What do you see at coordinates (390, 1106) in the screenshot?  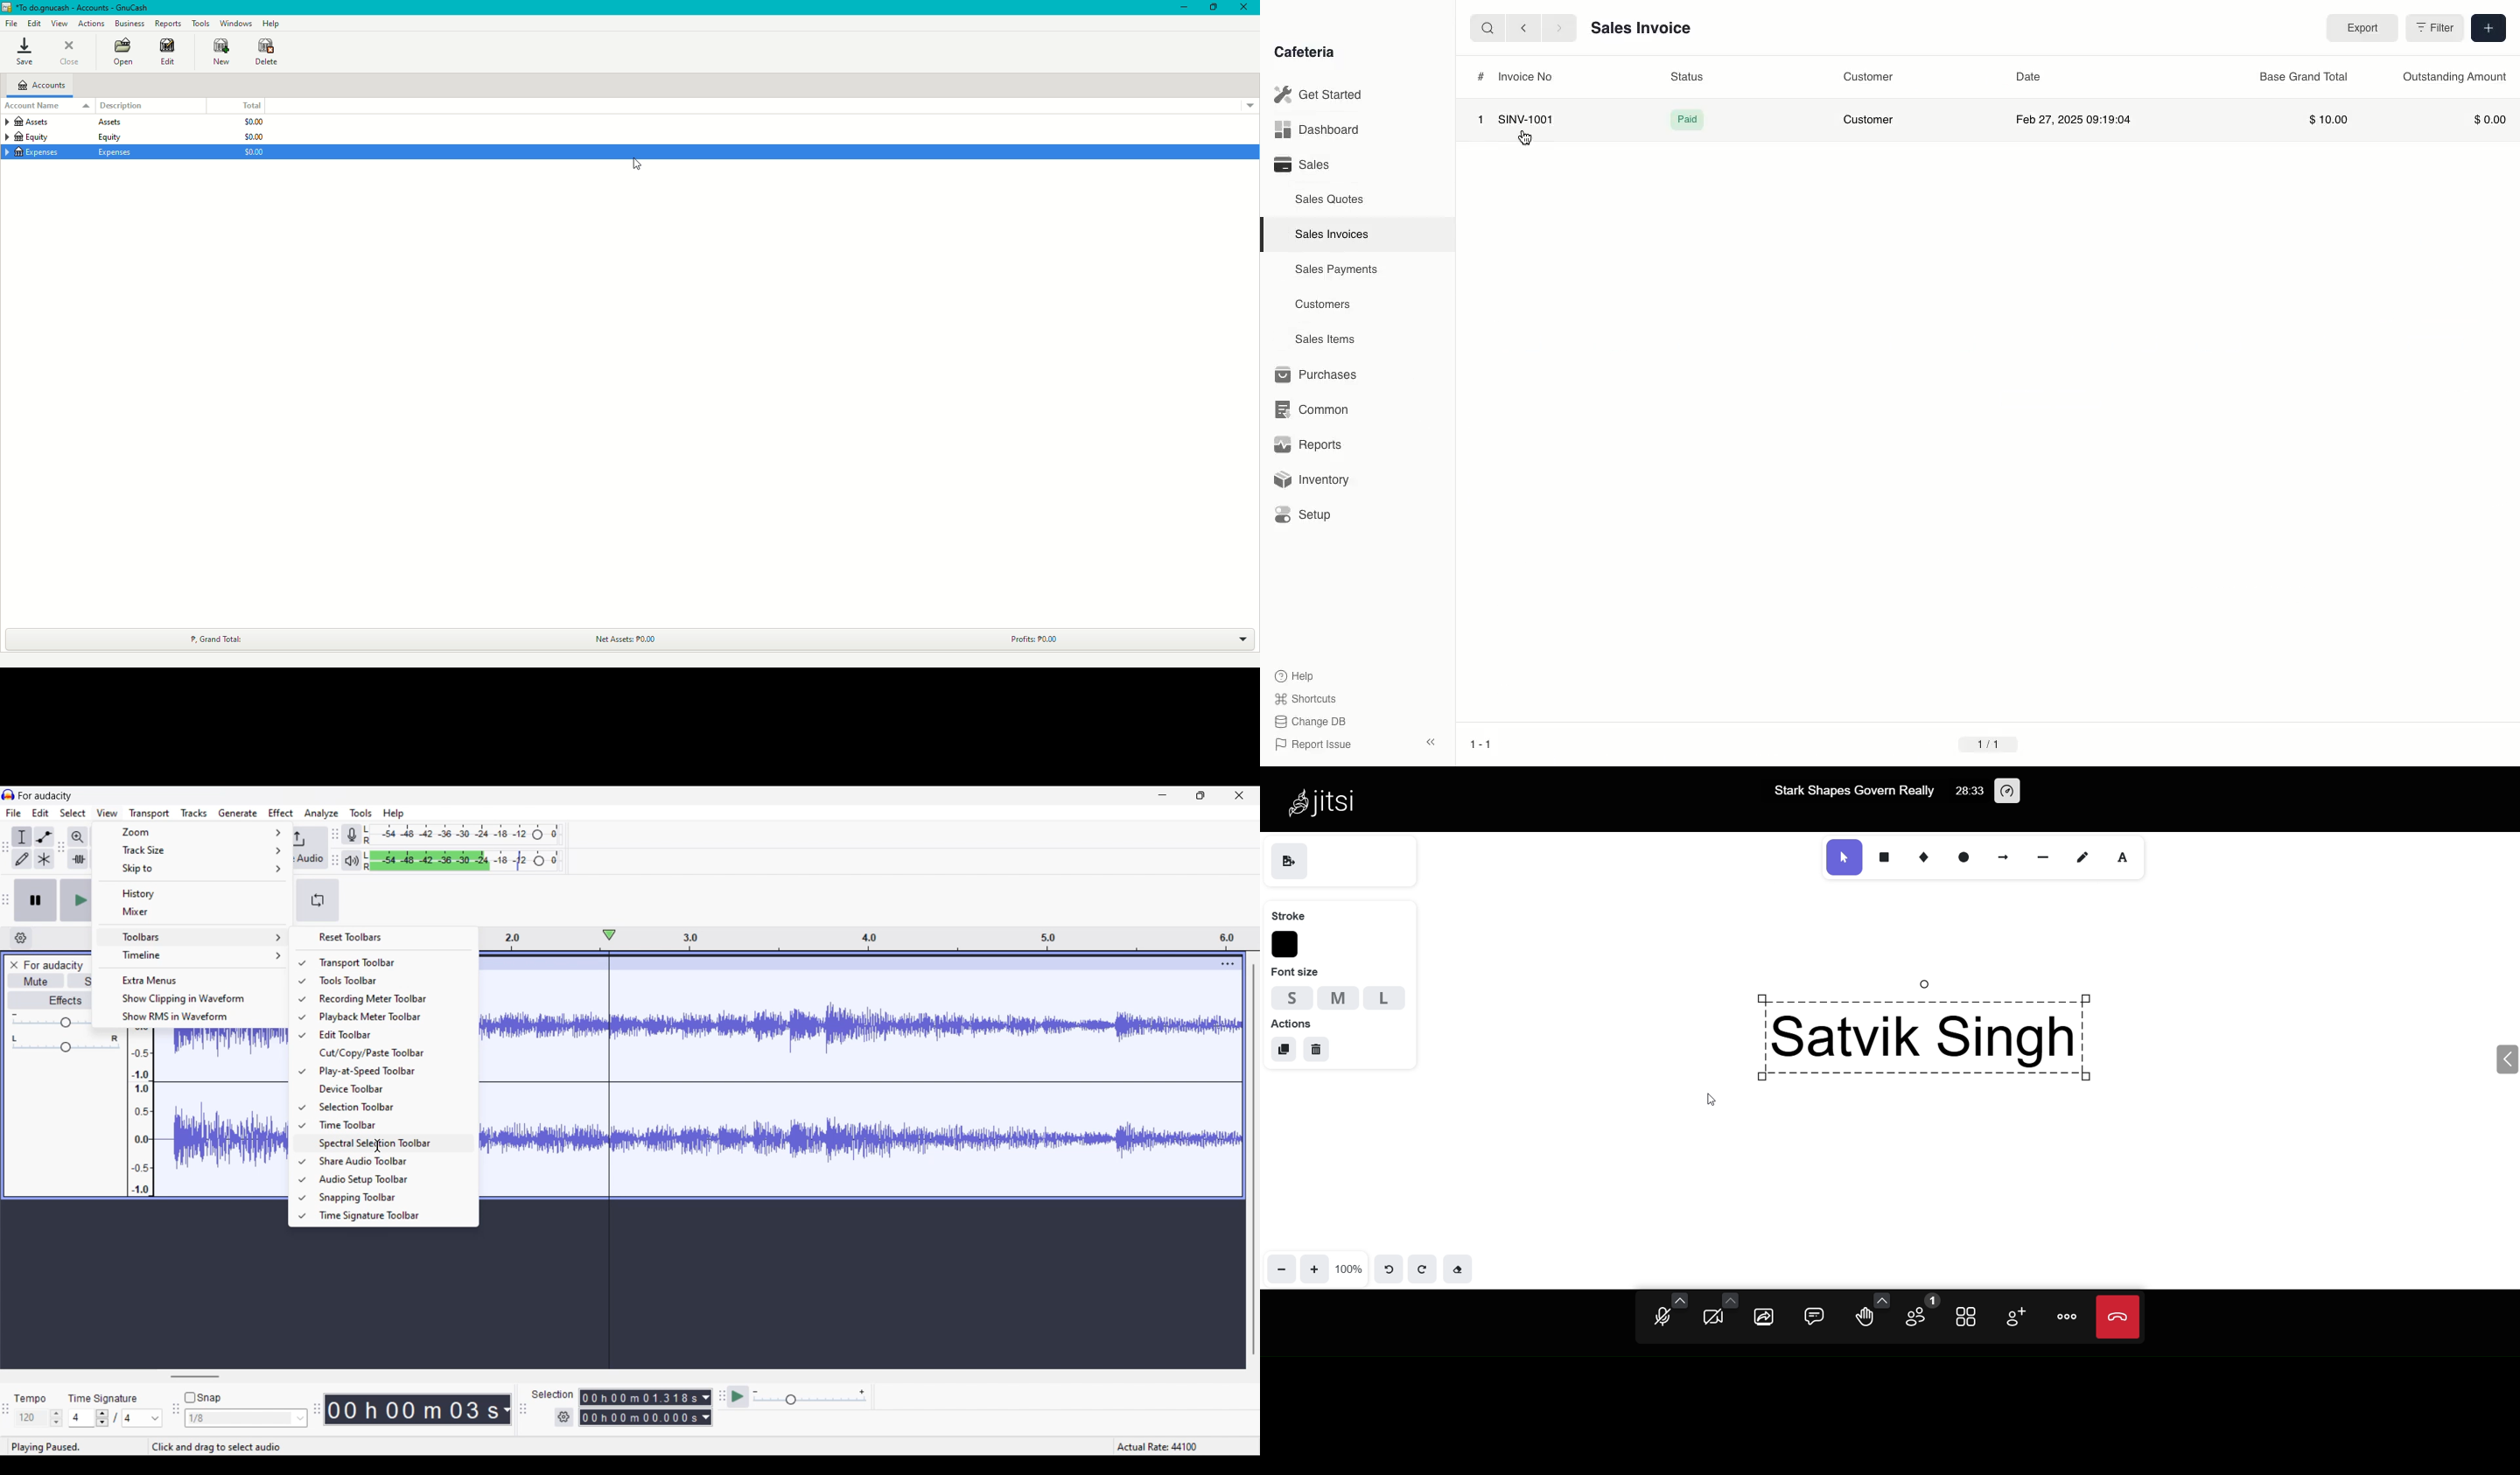 I see `Selection toolbar` at bounding box center [390, 1106].